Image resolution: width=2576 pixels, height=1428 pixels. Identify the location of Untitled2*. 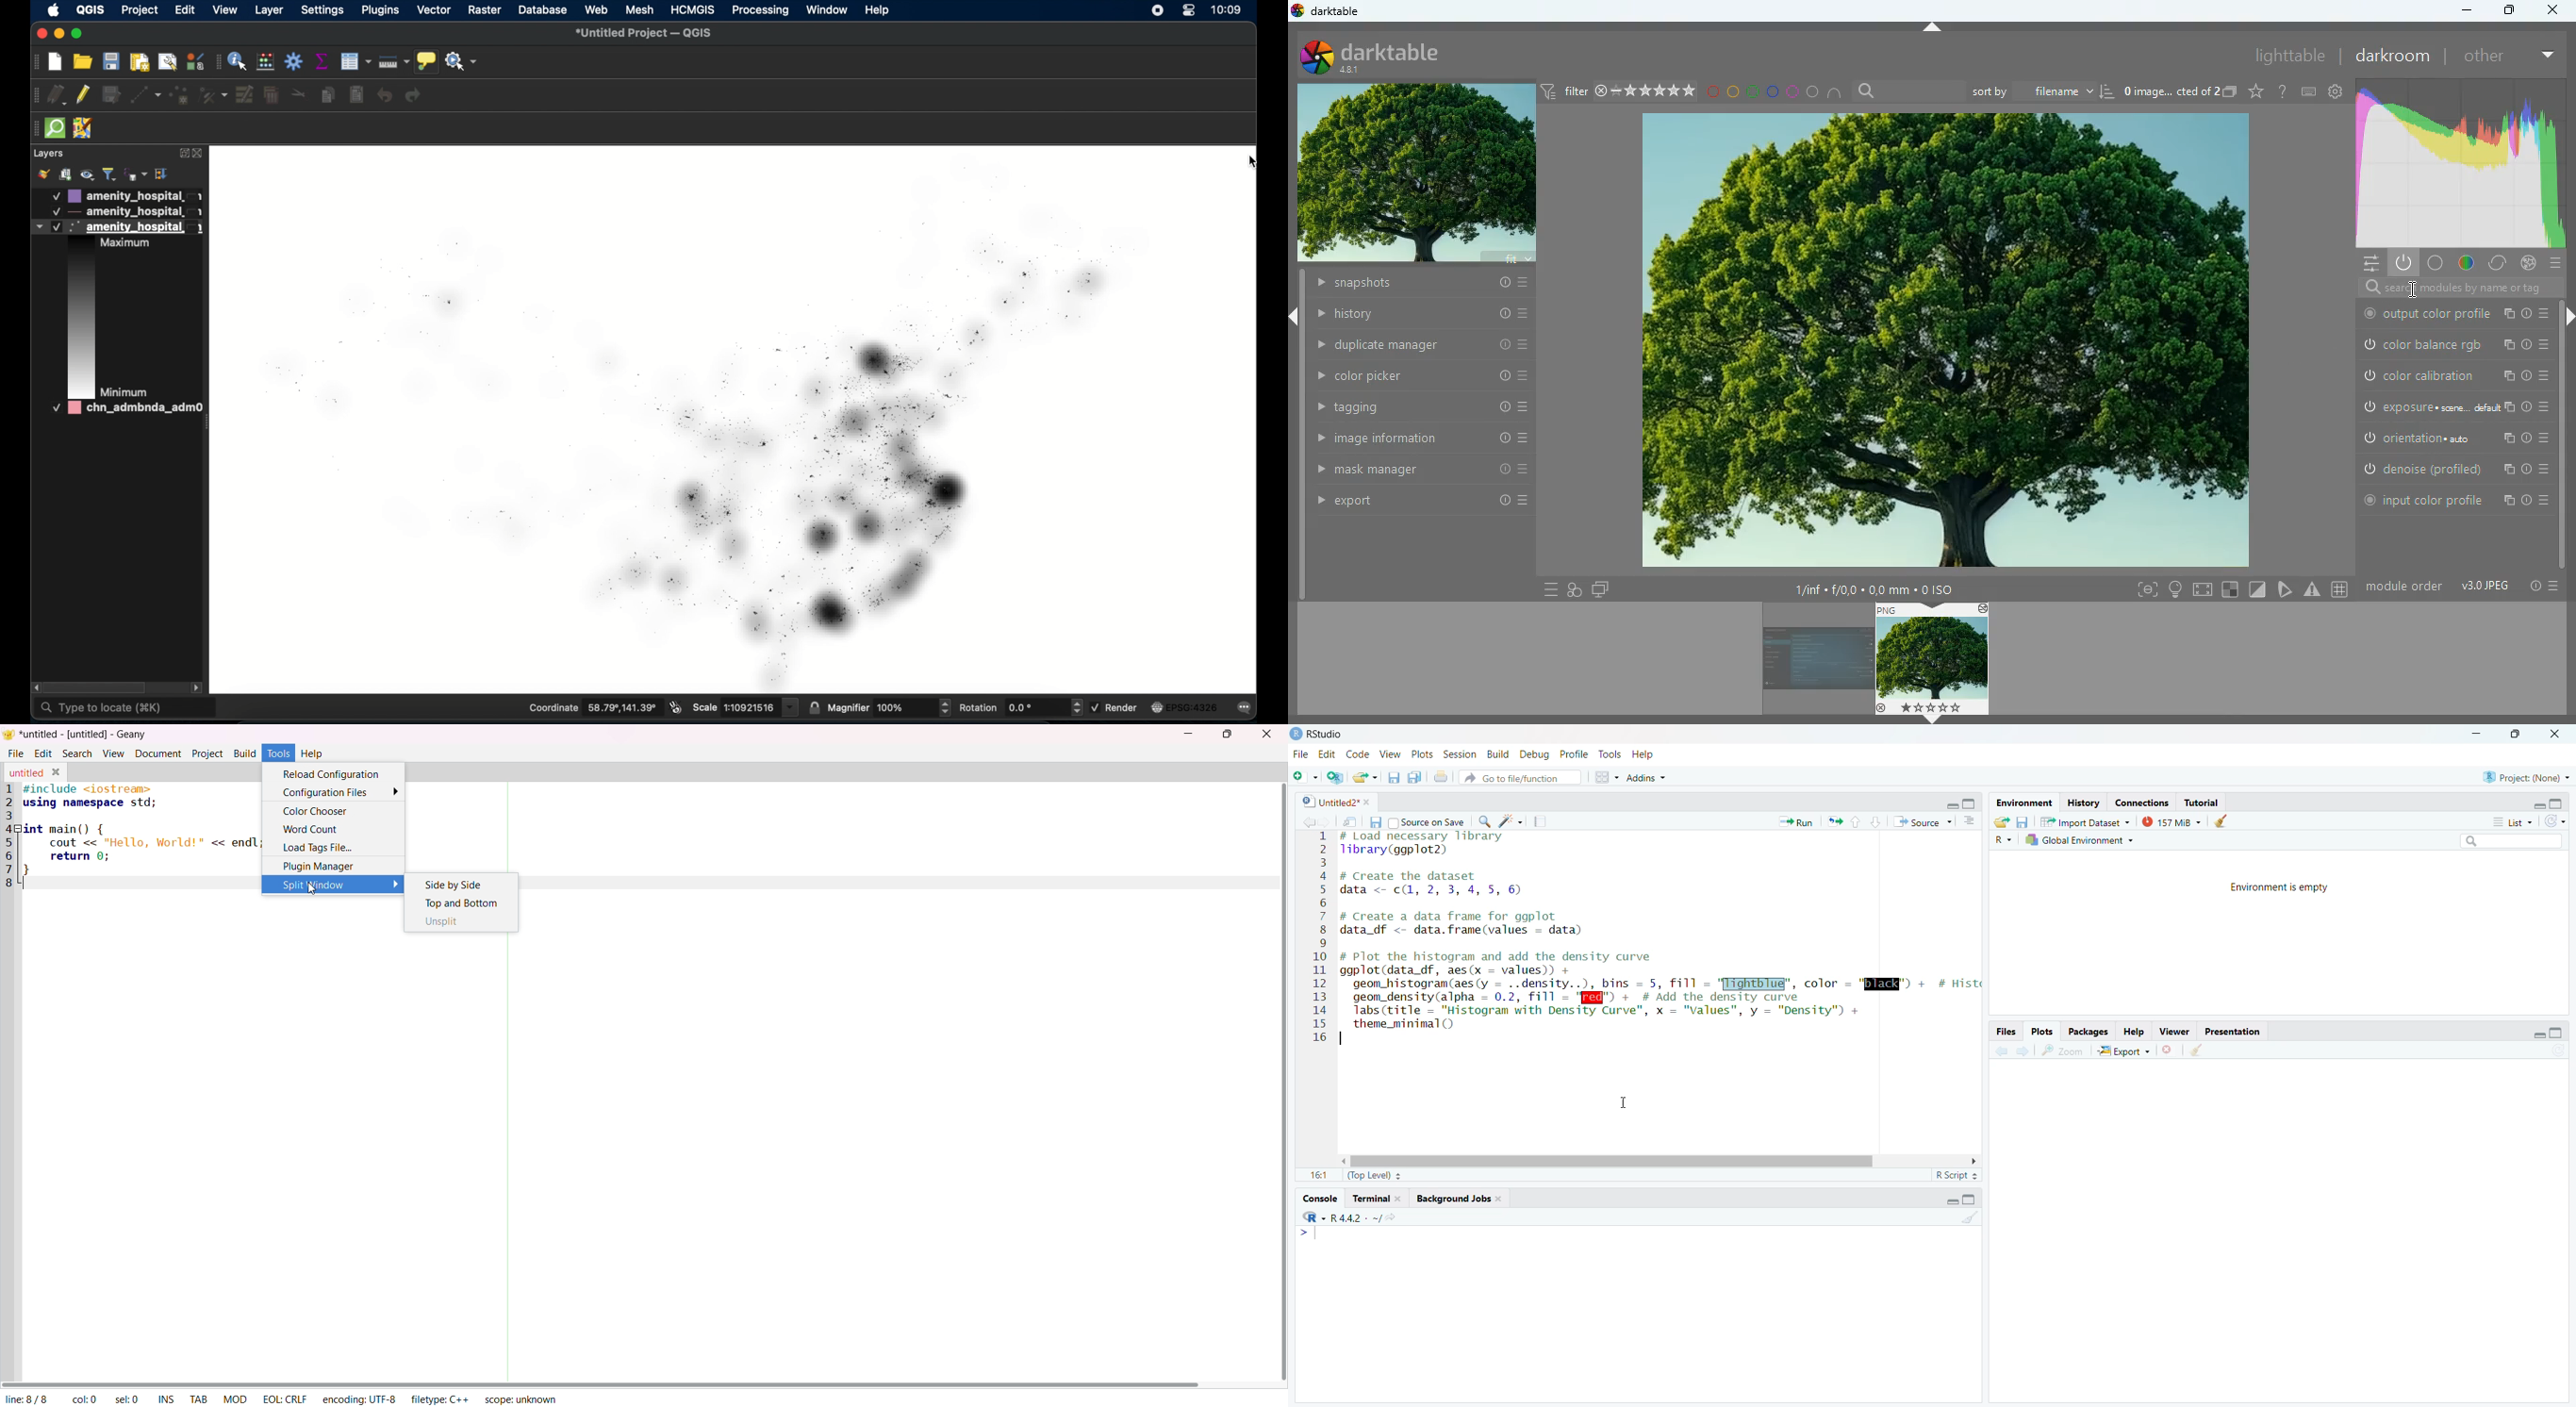
(1328, 800).